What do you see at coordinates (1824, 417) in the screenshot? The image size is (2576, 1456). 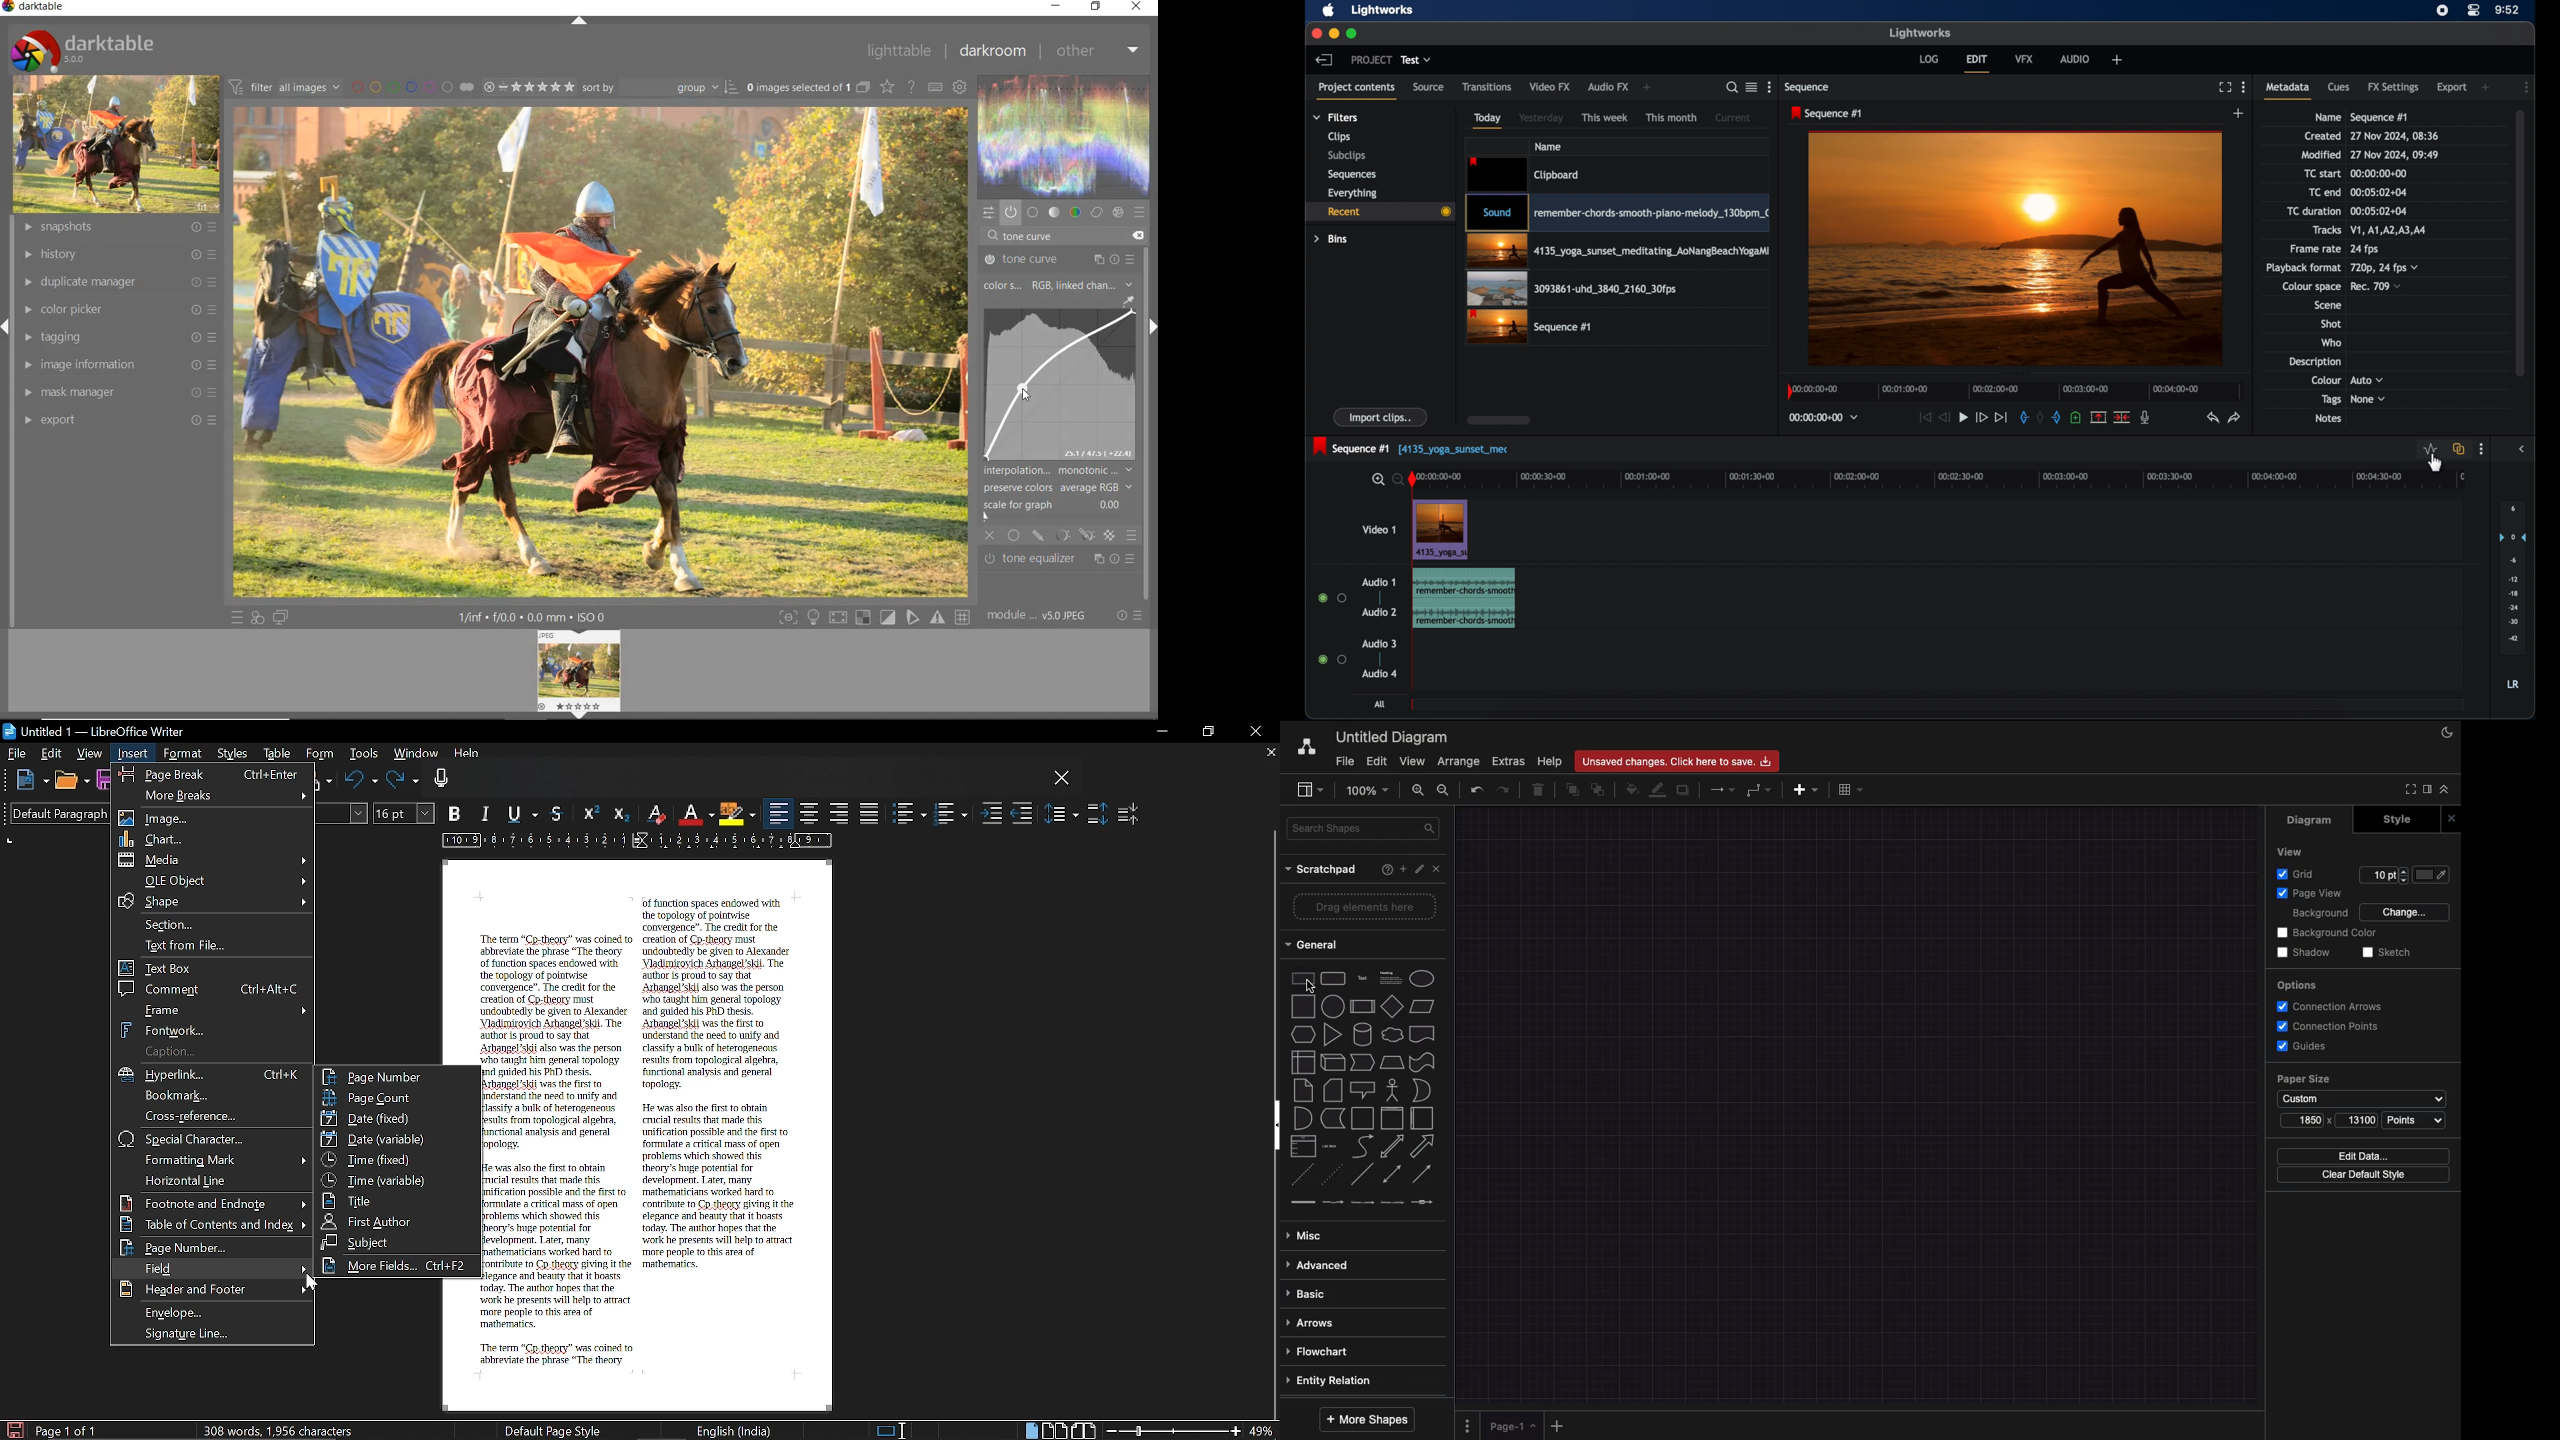 I see `timecodes and reels` at bounding box center [1824, 417].